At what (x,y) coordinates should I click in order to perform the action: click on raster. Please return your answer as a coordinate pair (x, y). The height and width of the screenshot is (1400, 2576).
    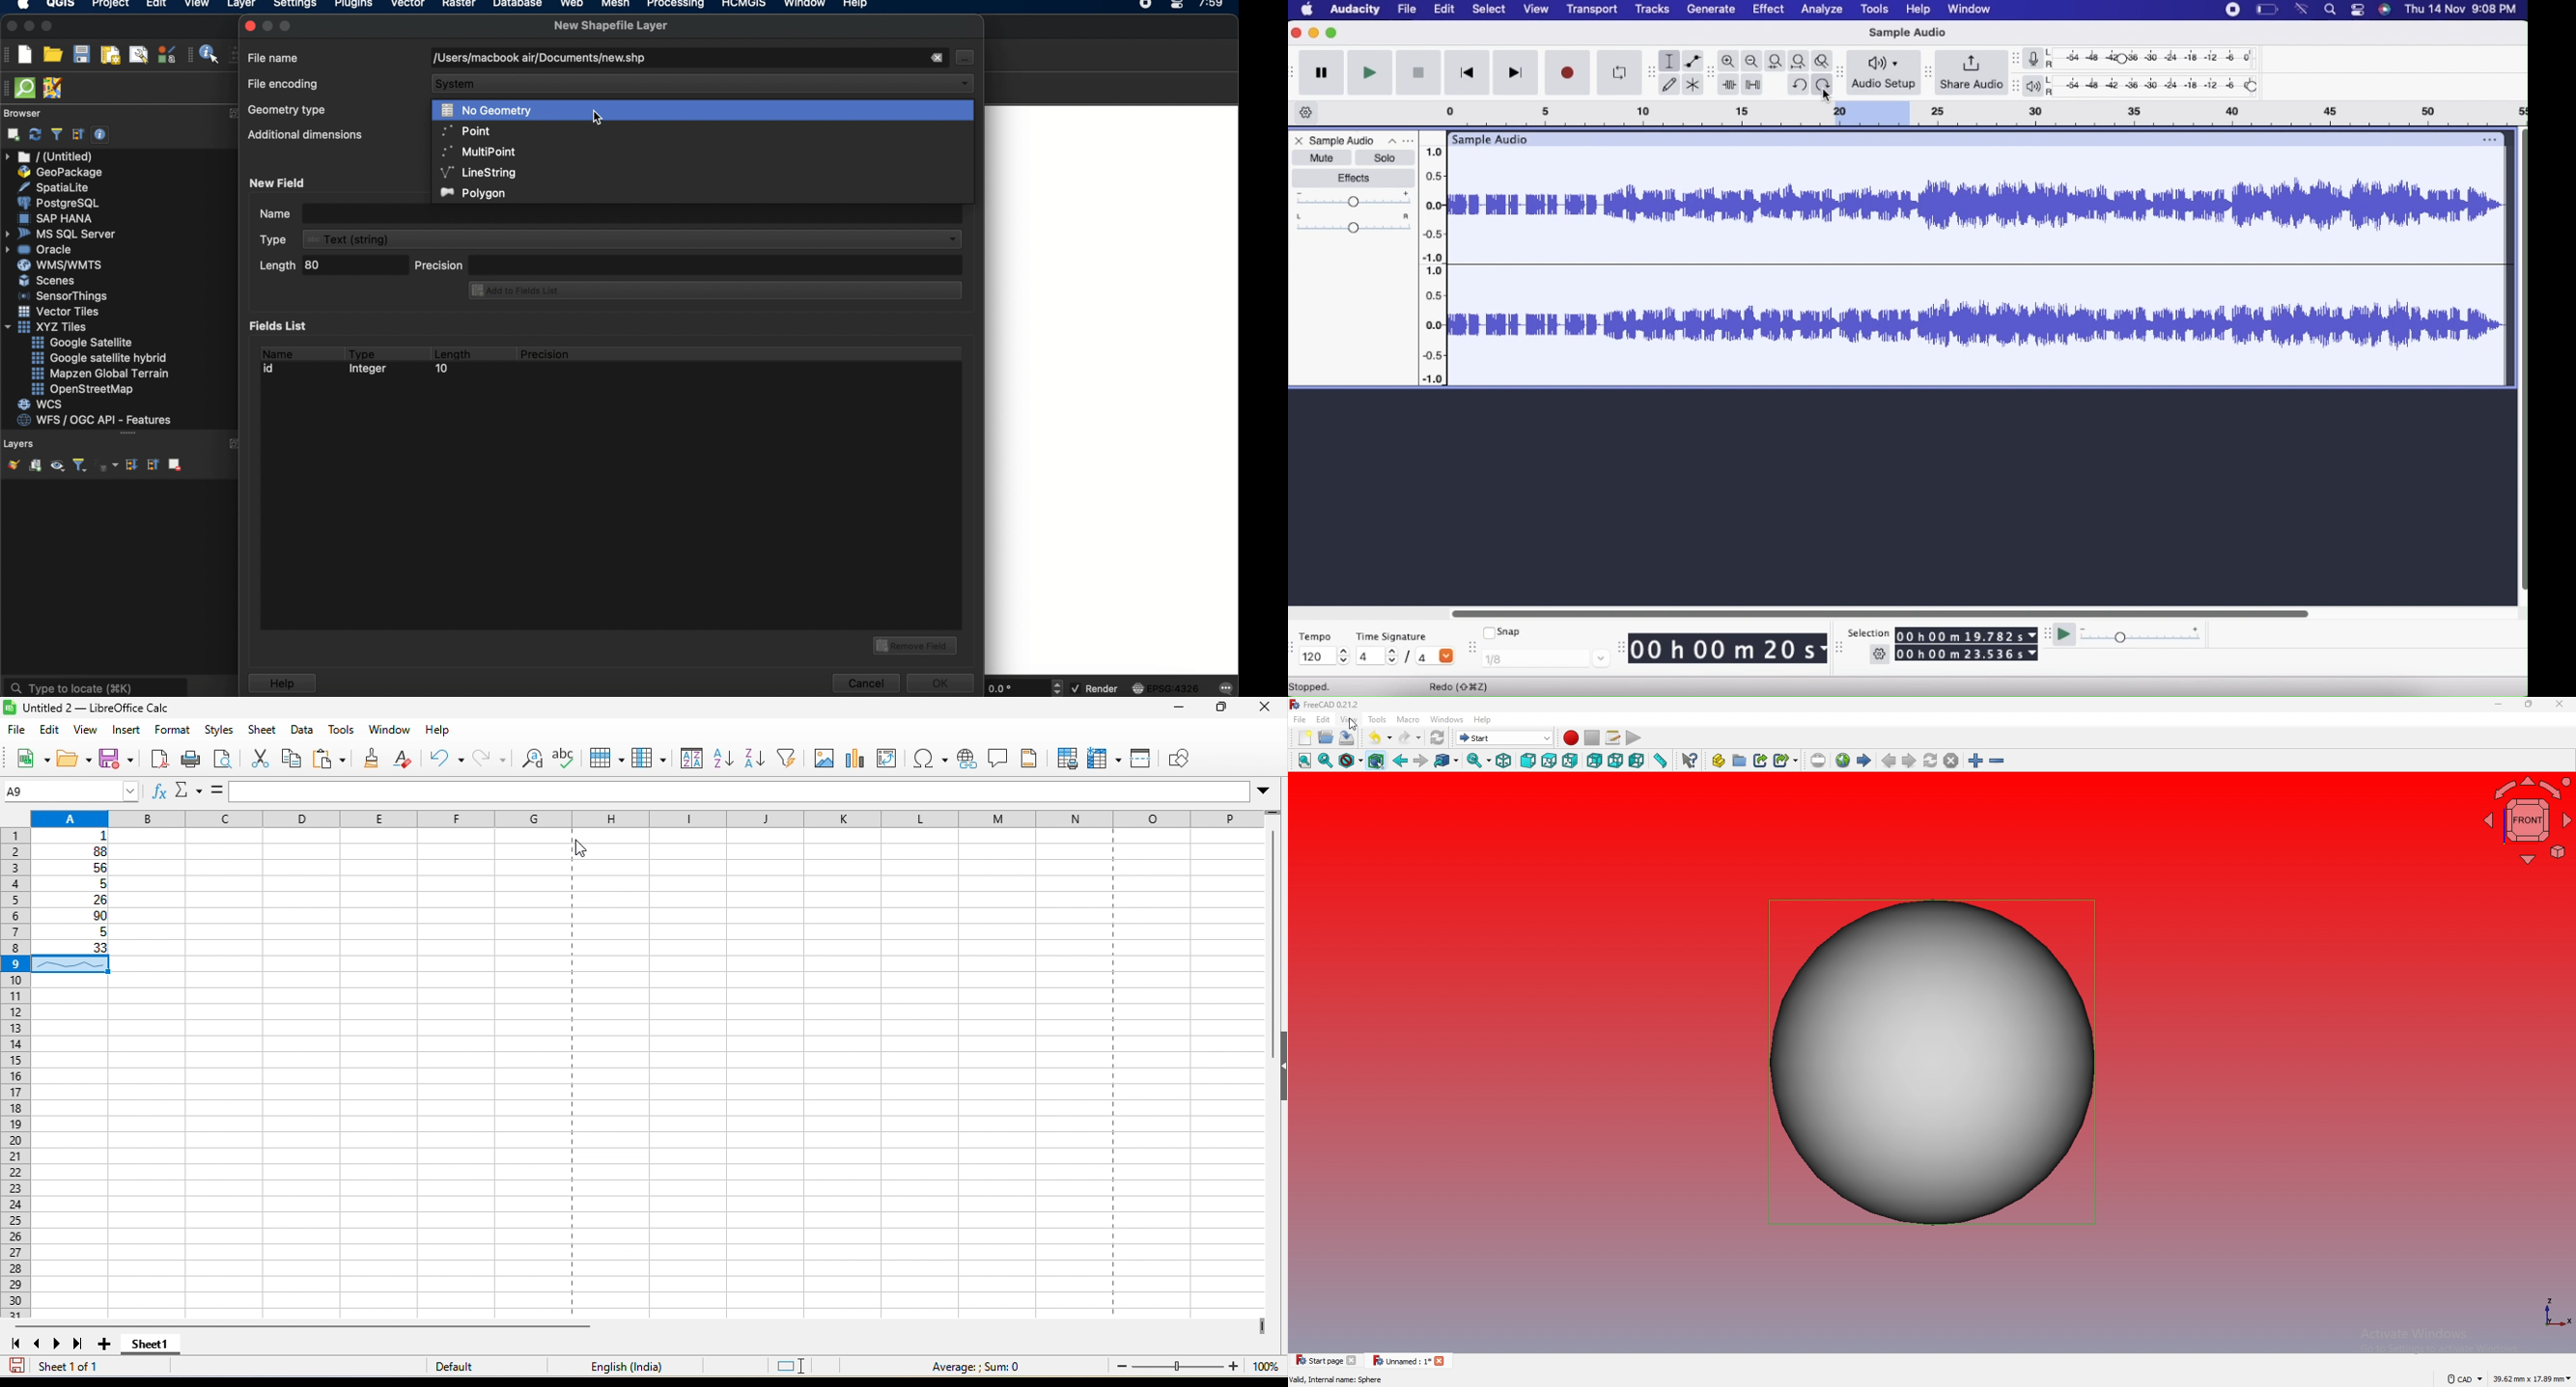
    Looking at the image, I should click on (458, 5).